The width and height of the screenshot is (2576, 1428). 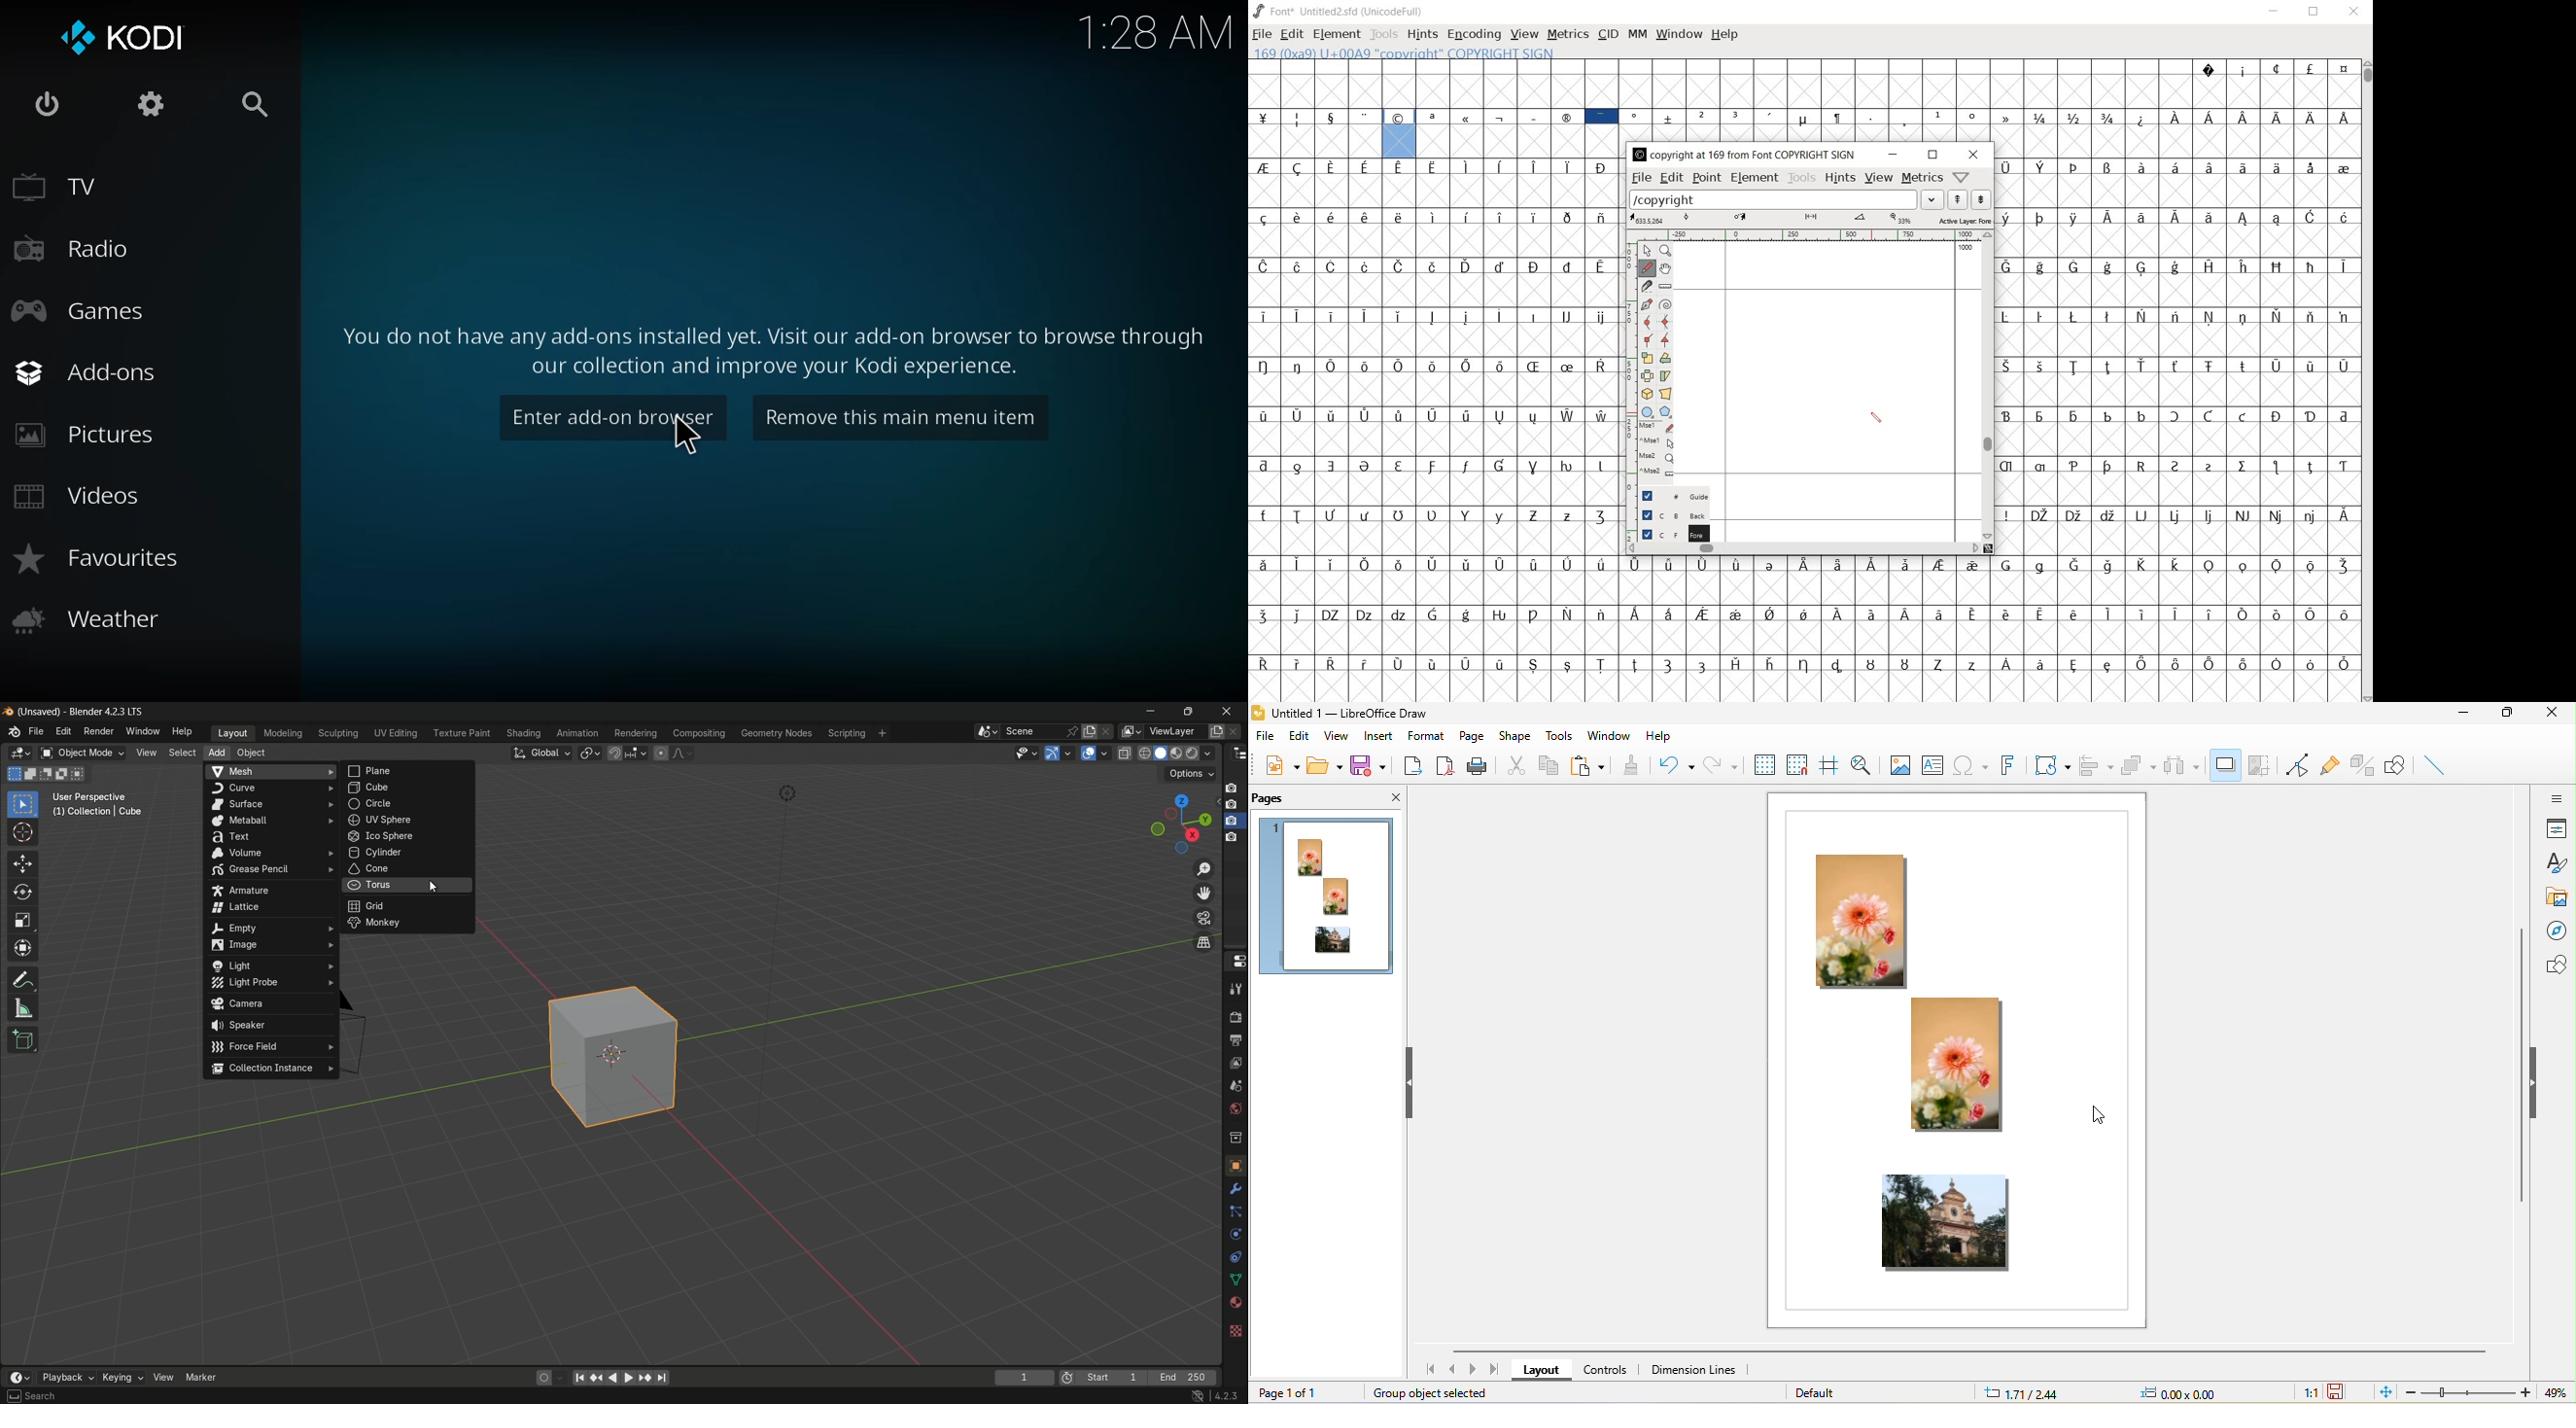 I want to click on Font* Untitled2.sfd (UnicodeFull), so click(x=1339, y=12).